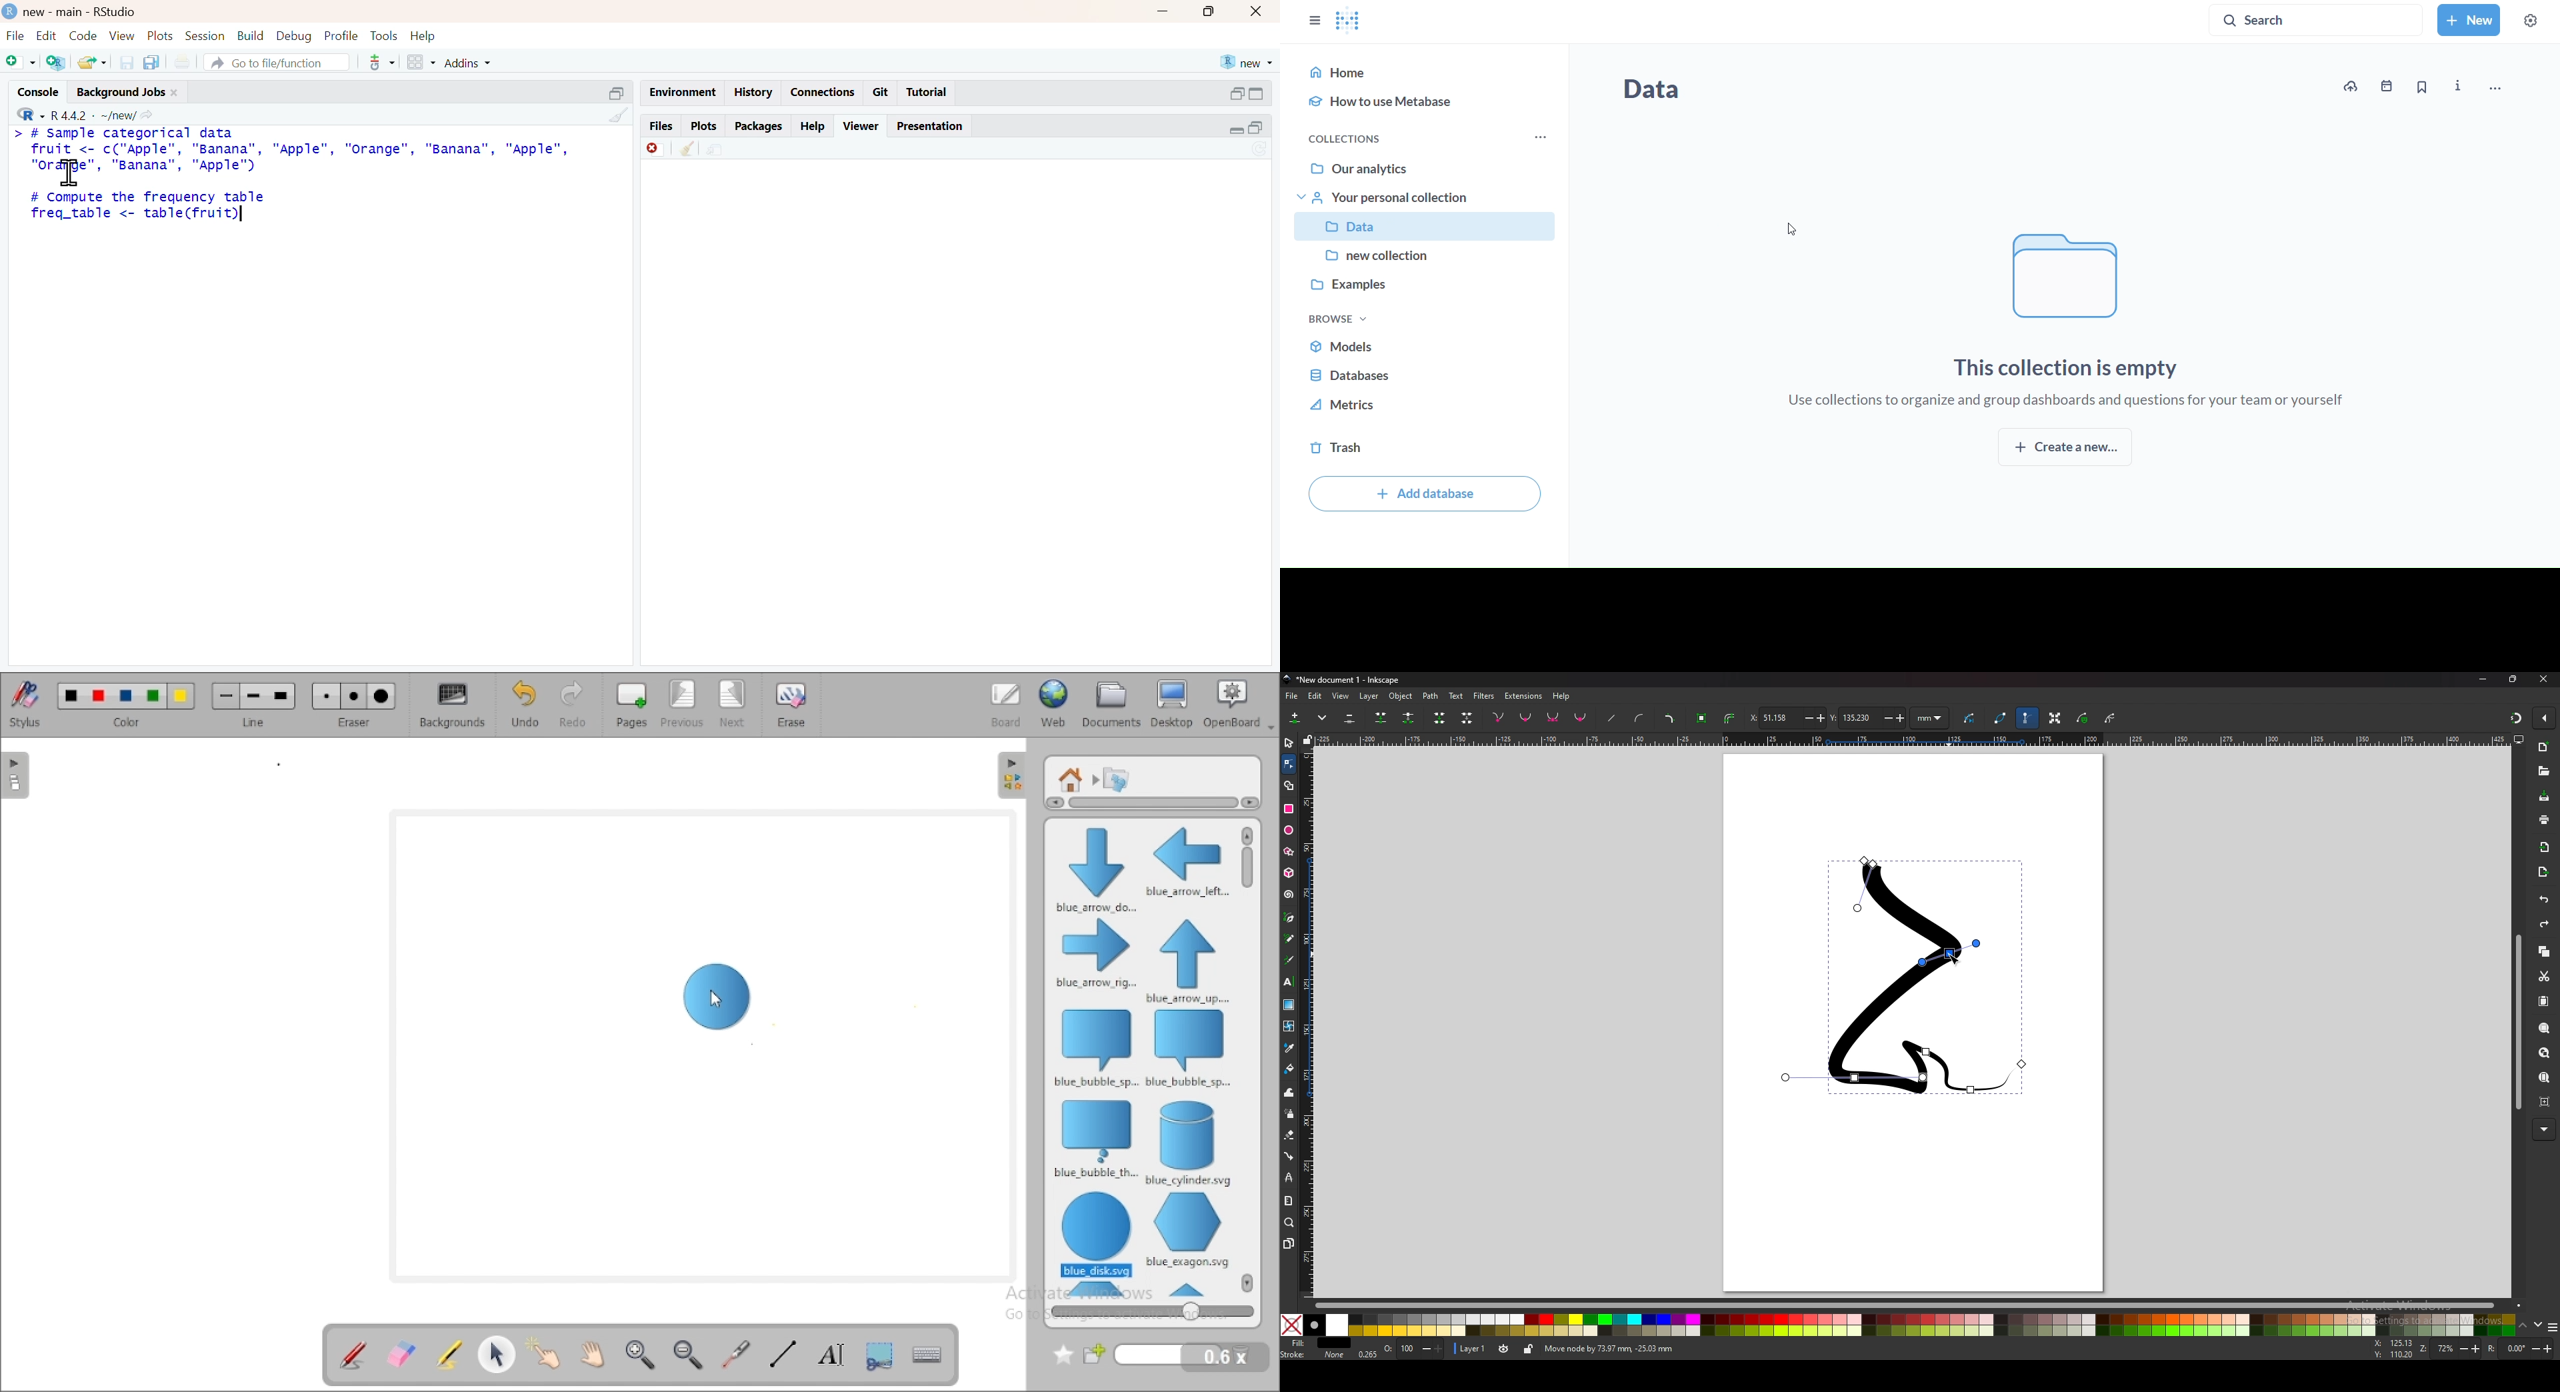 This screenshot has height=1400, width=2576. Describe the element at coordinates (2543, 773) in the screenshot. I see `open` at that location.